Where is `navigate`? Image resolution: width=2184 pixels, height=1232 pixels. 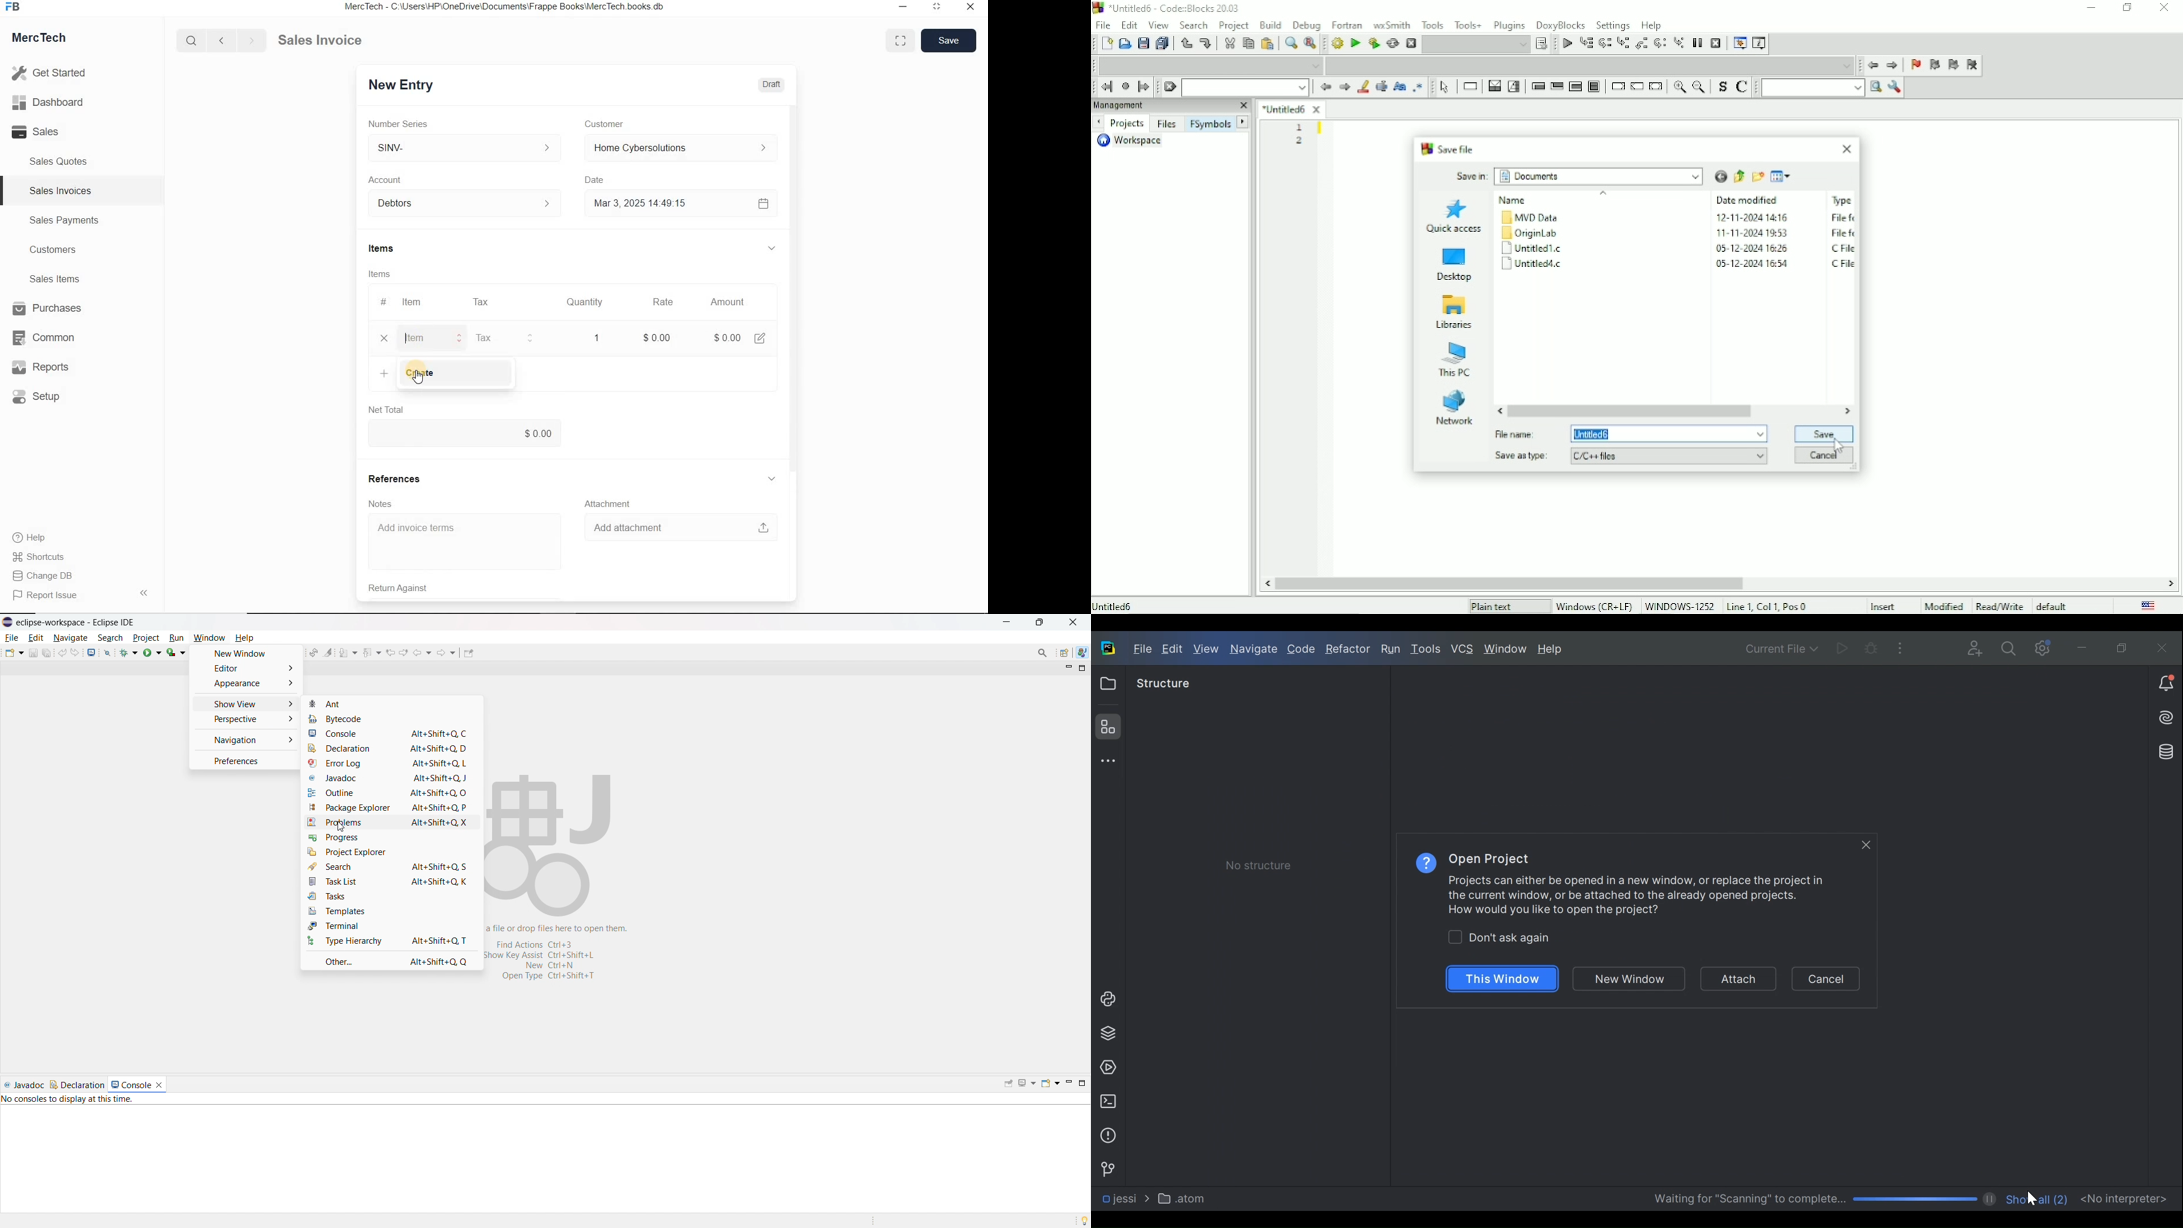
navigate is located at coordinates (71, 638).